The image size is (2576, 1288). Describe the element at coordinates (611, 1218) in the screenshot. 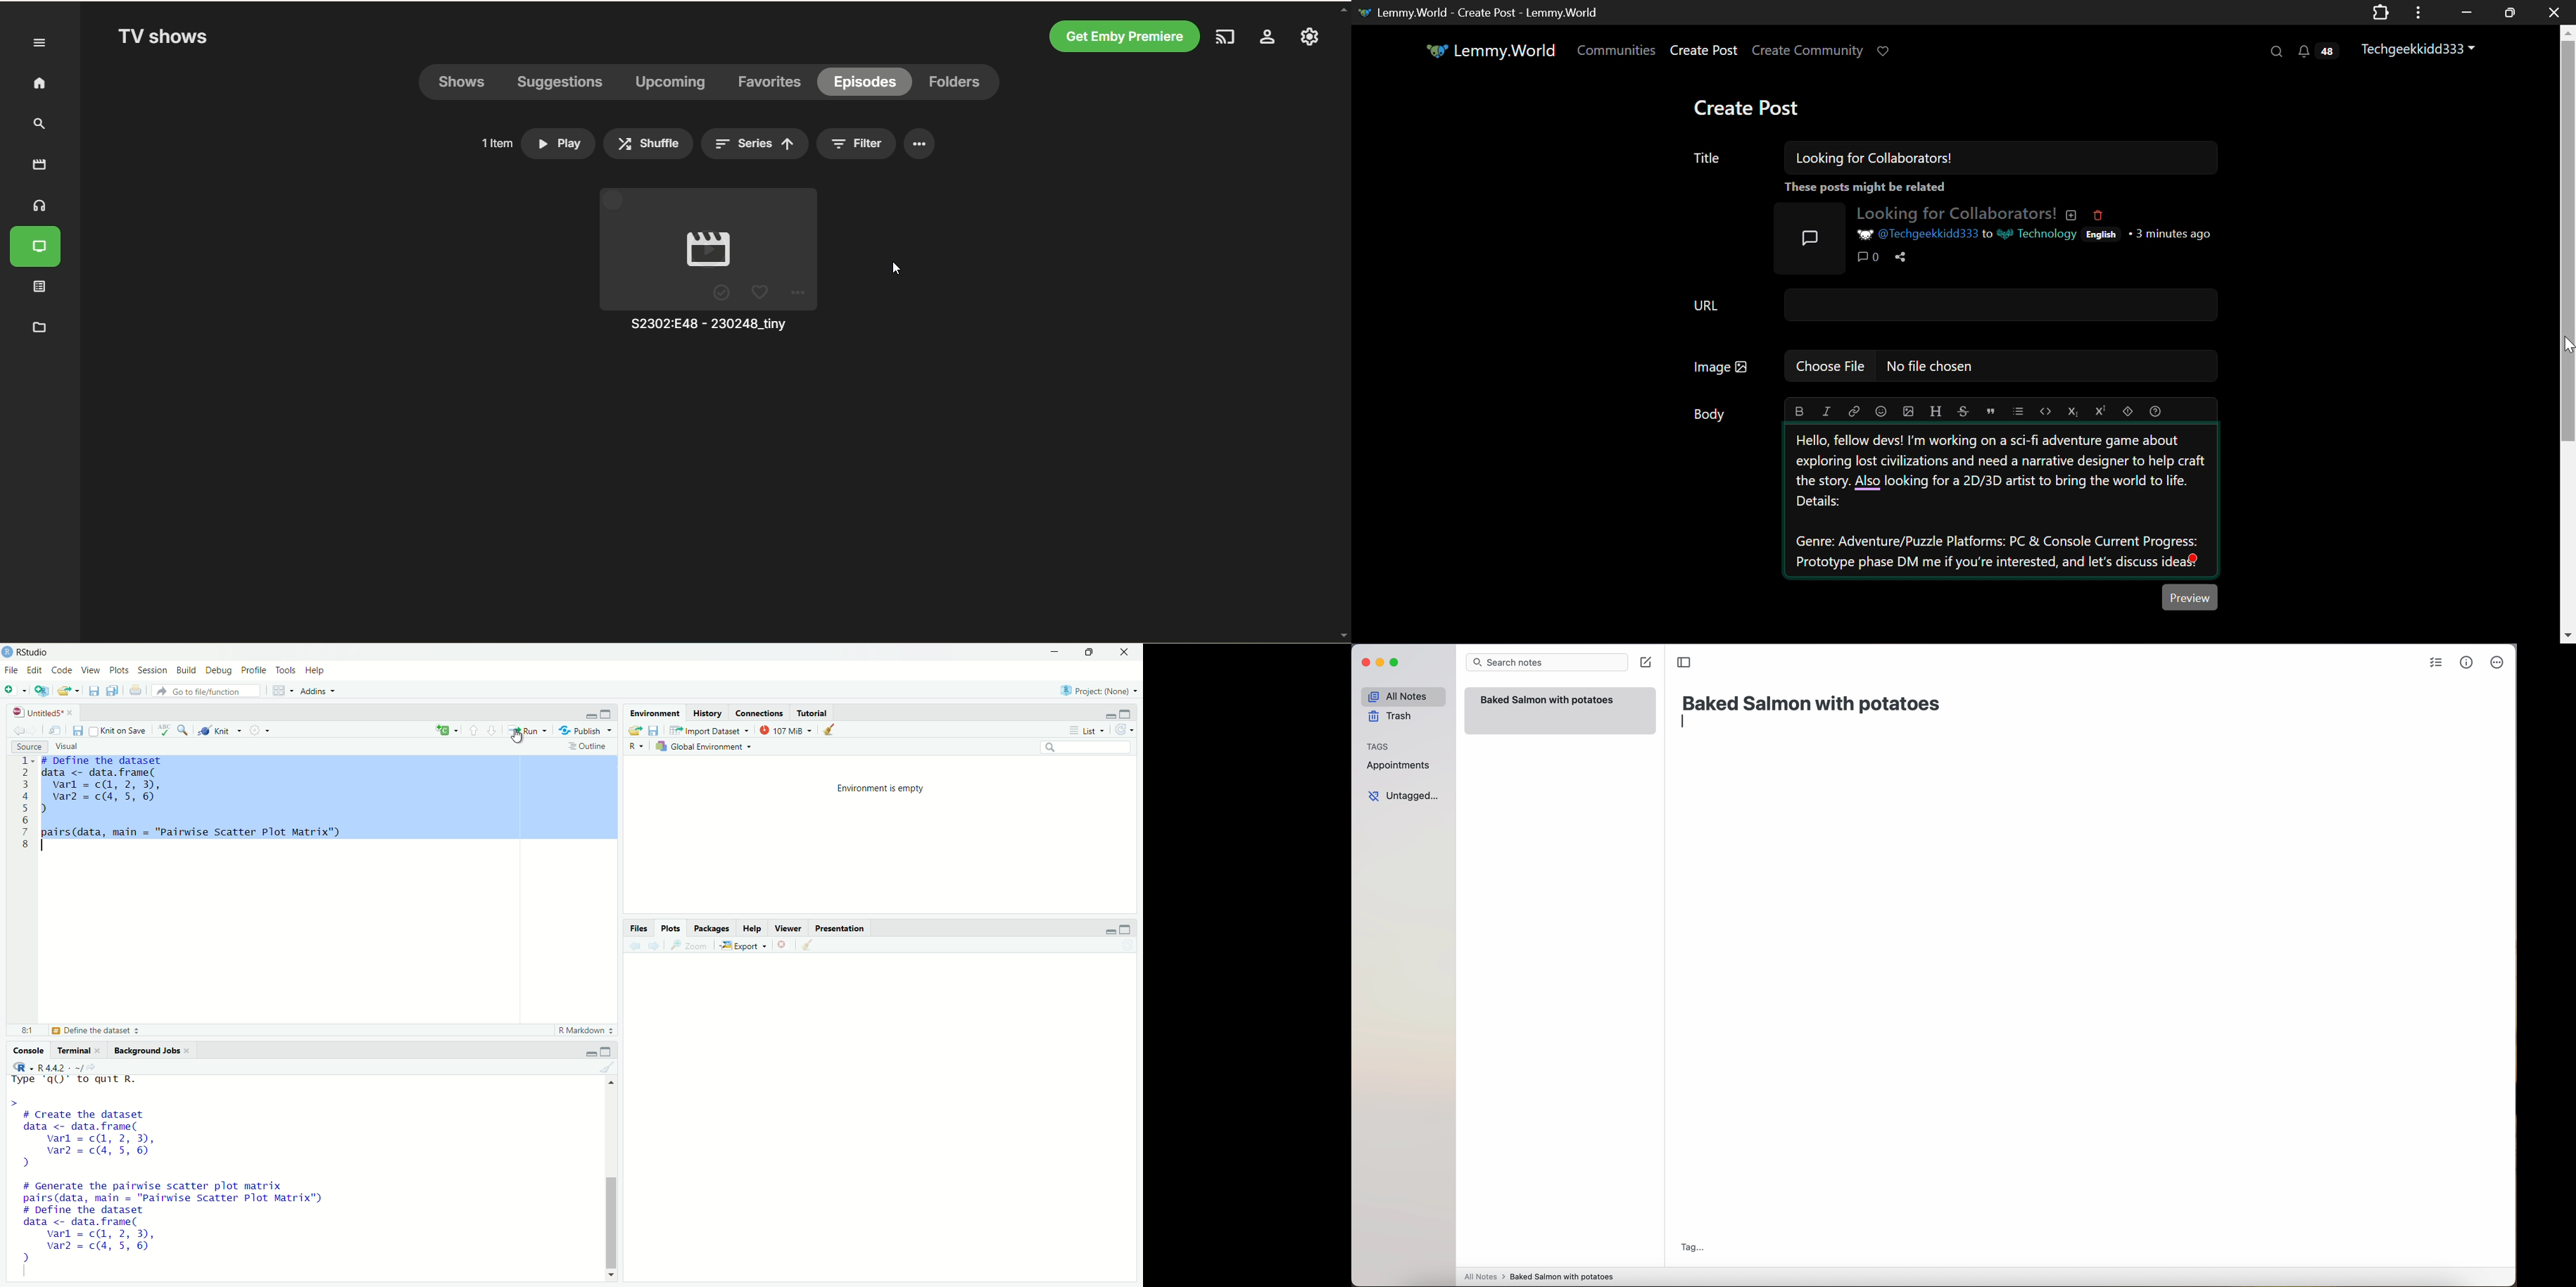

I see `Scrollbar` at that location.